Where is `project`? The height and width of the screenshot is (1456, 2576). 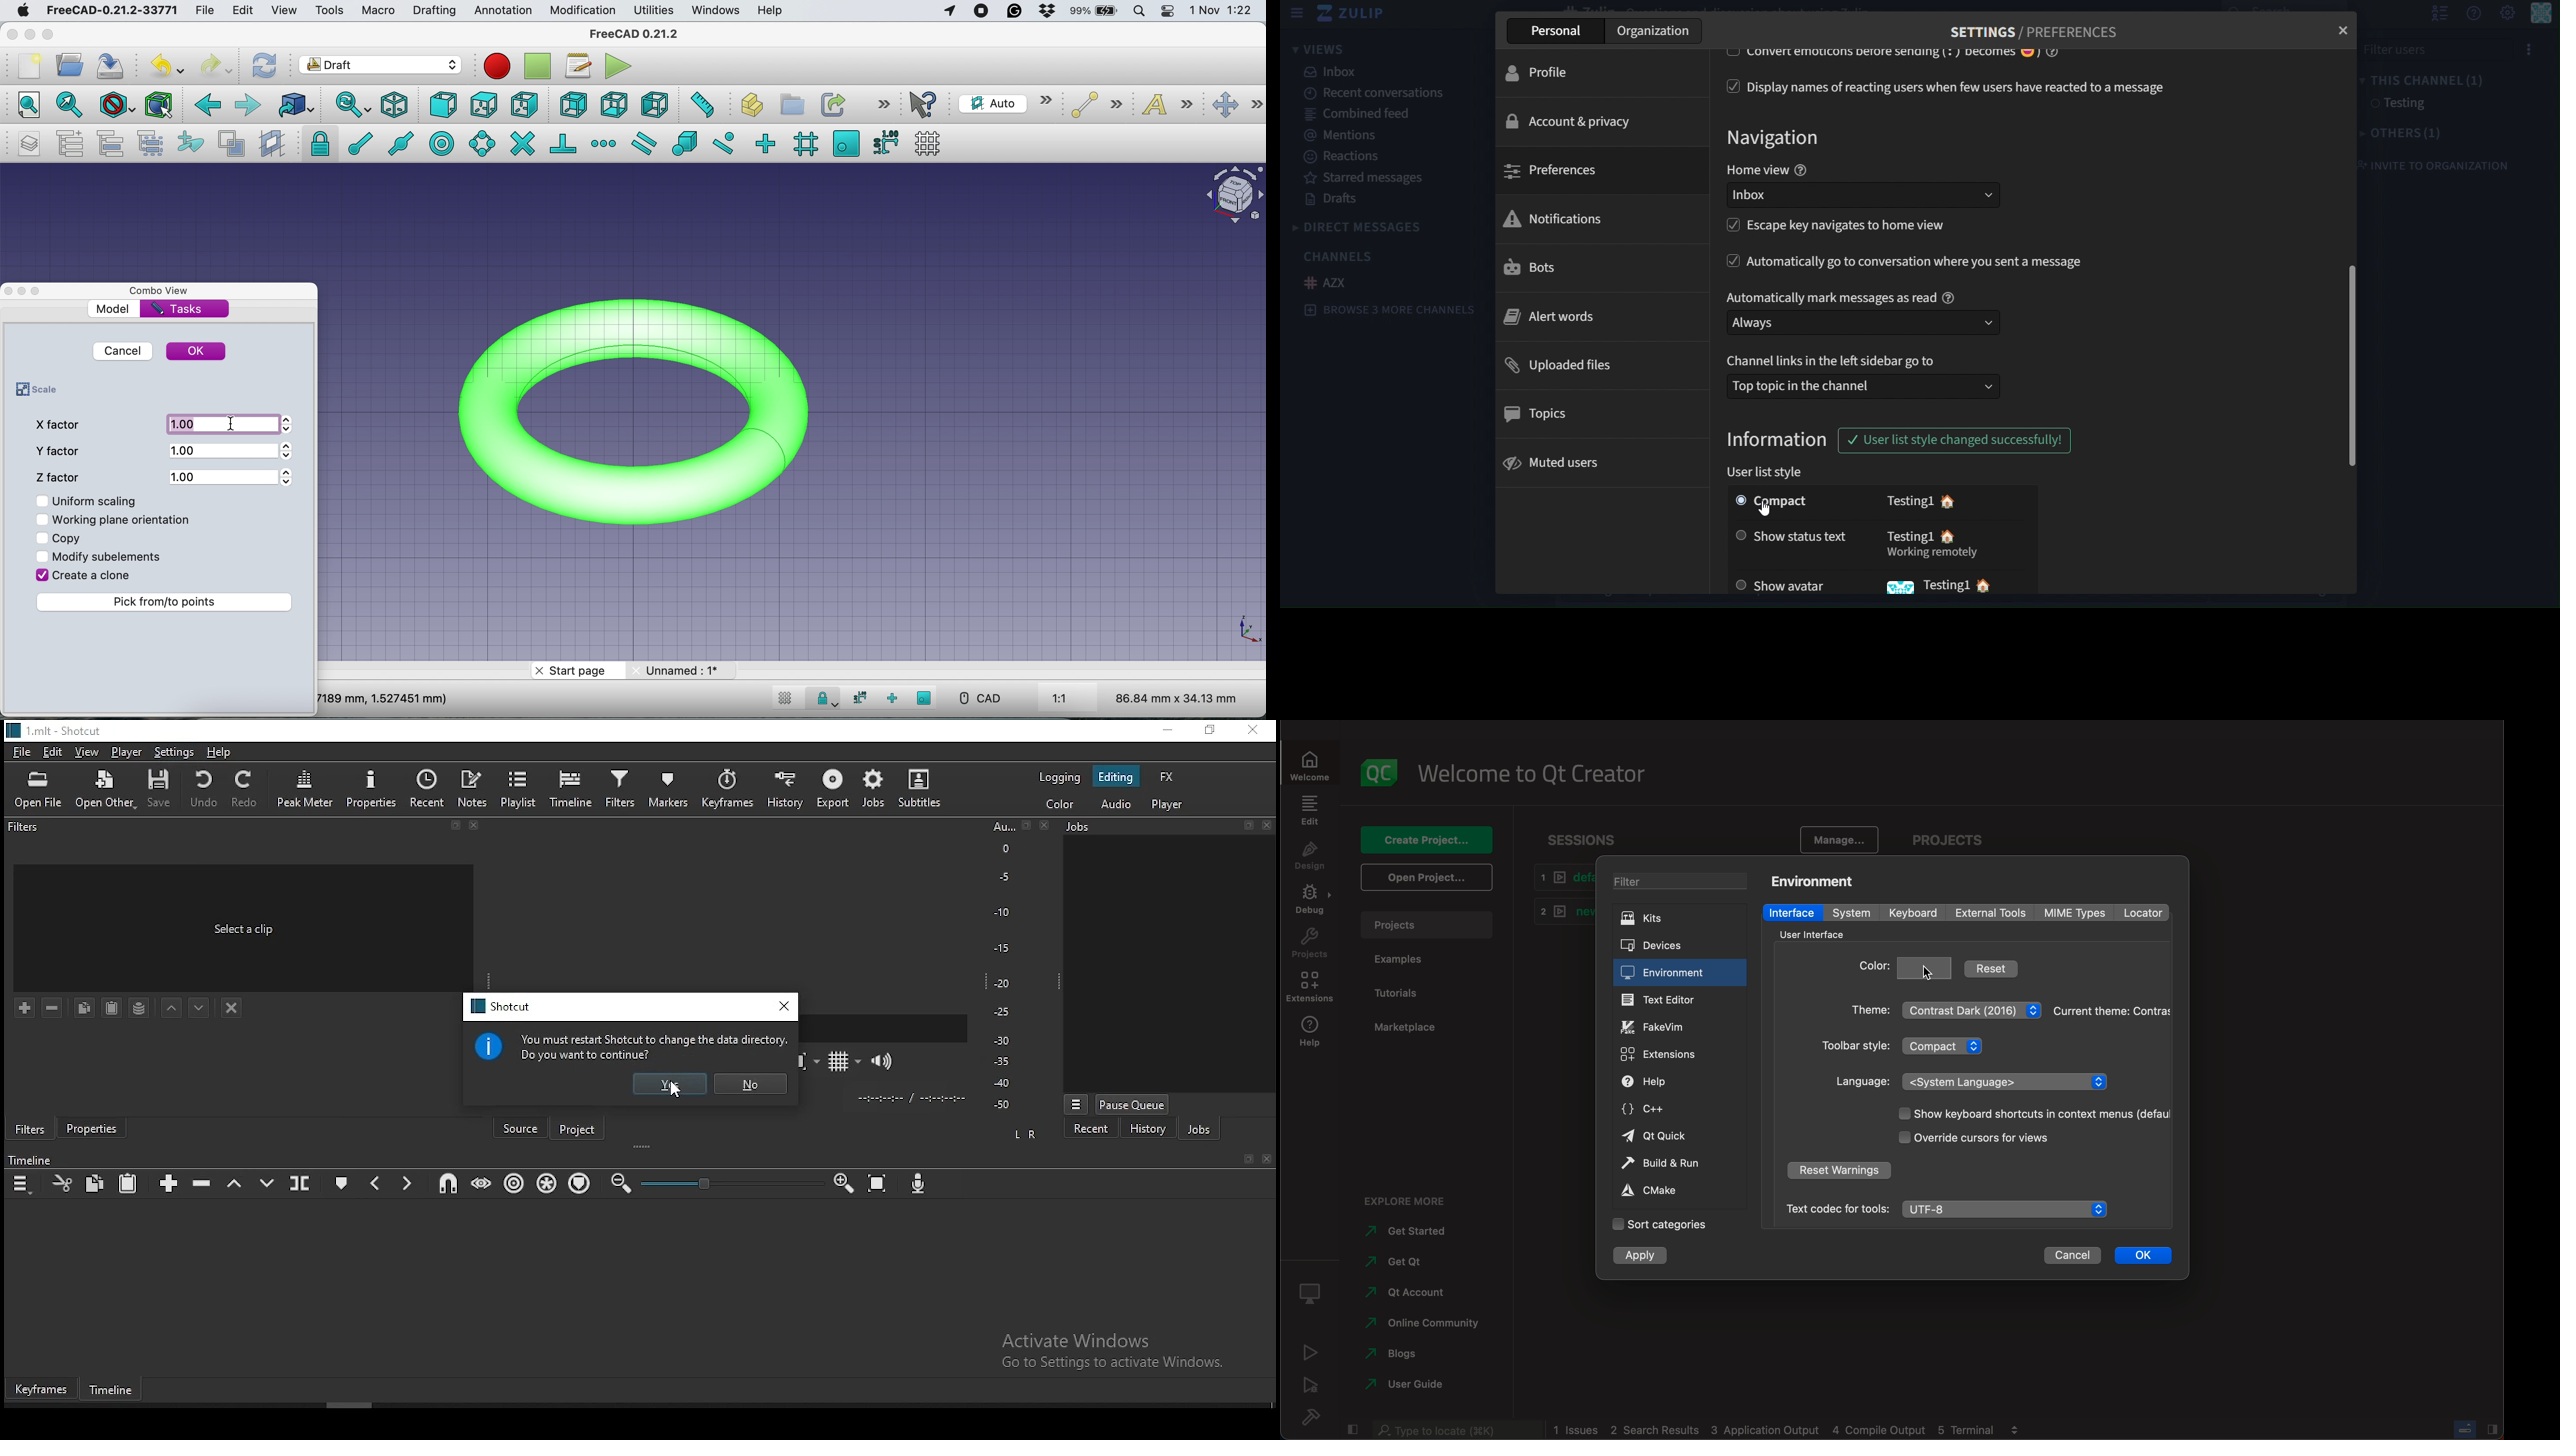
project is located at coordinates (579, 1126).